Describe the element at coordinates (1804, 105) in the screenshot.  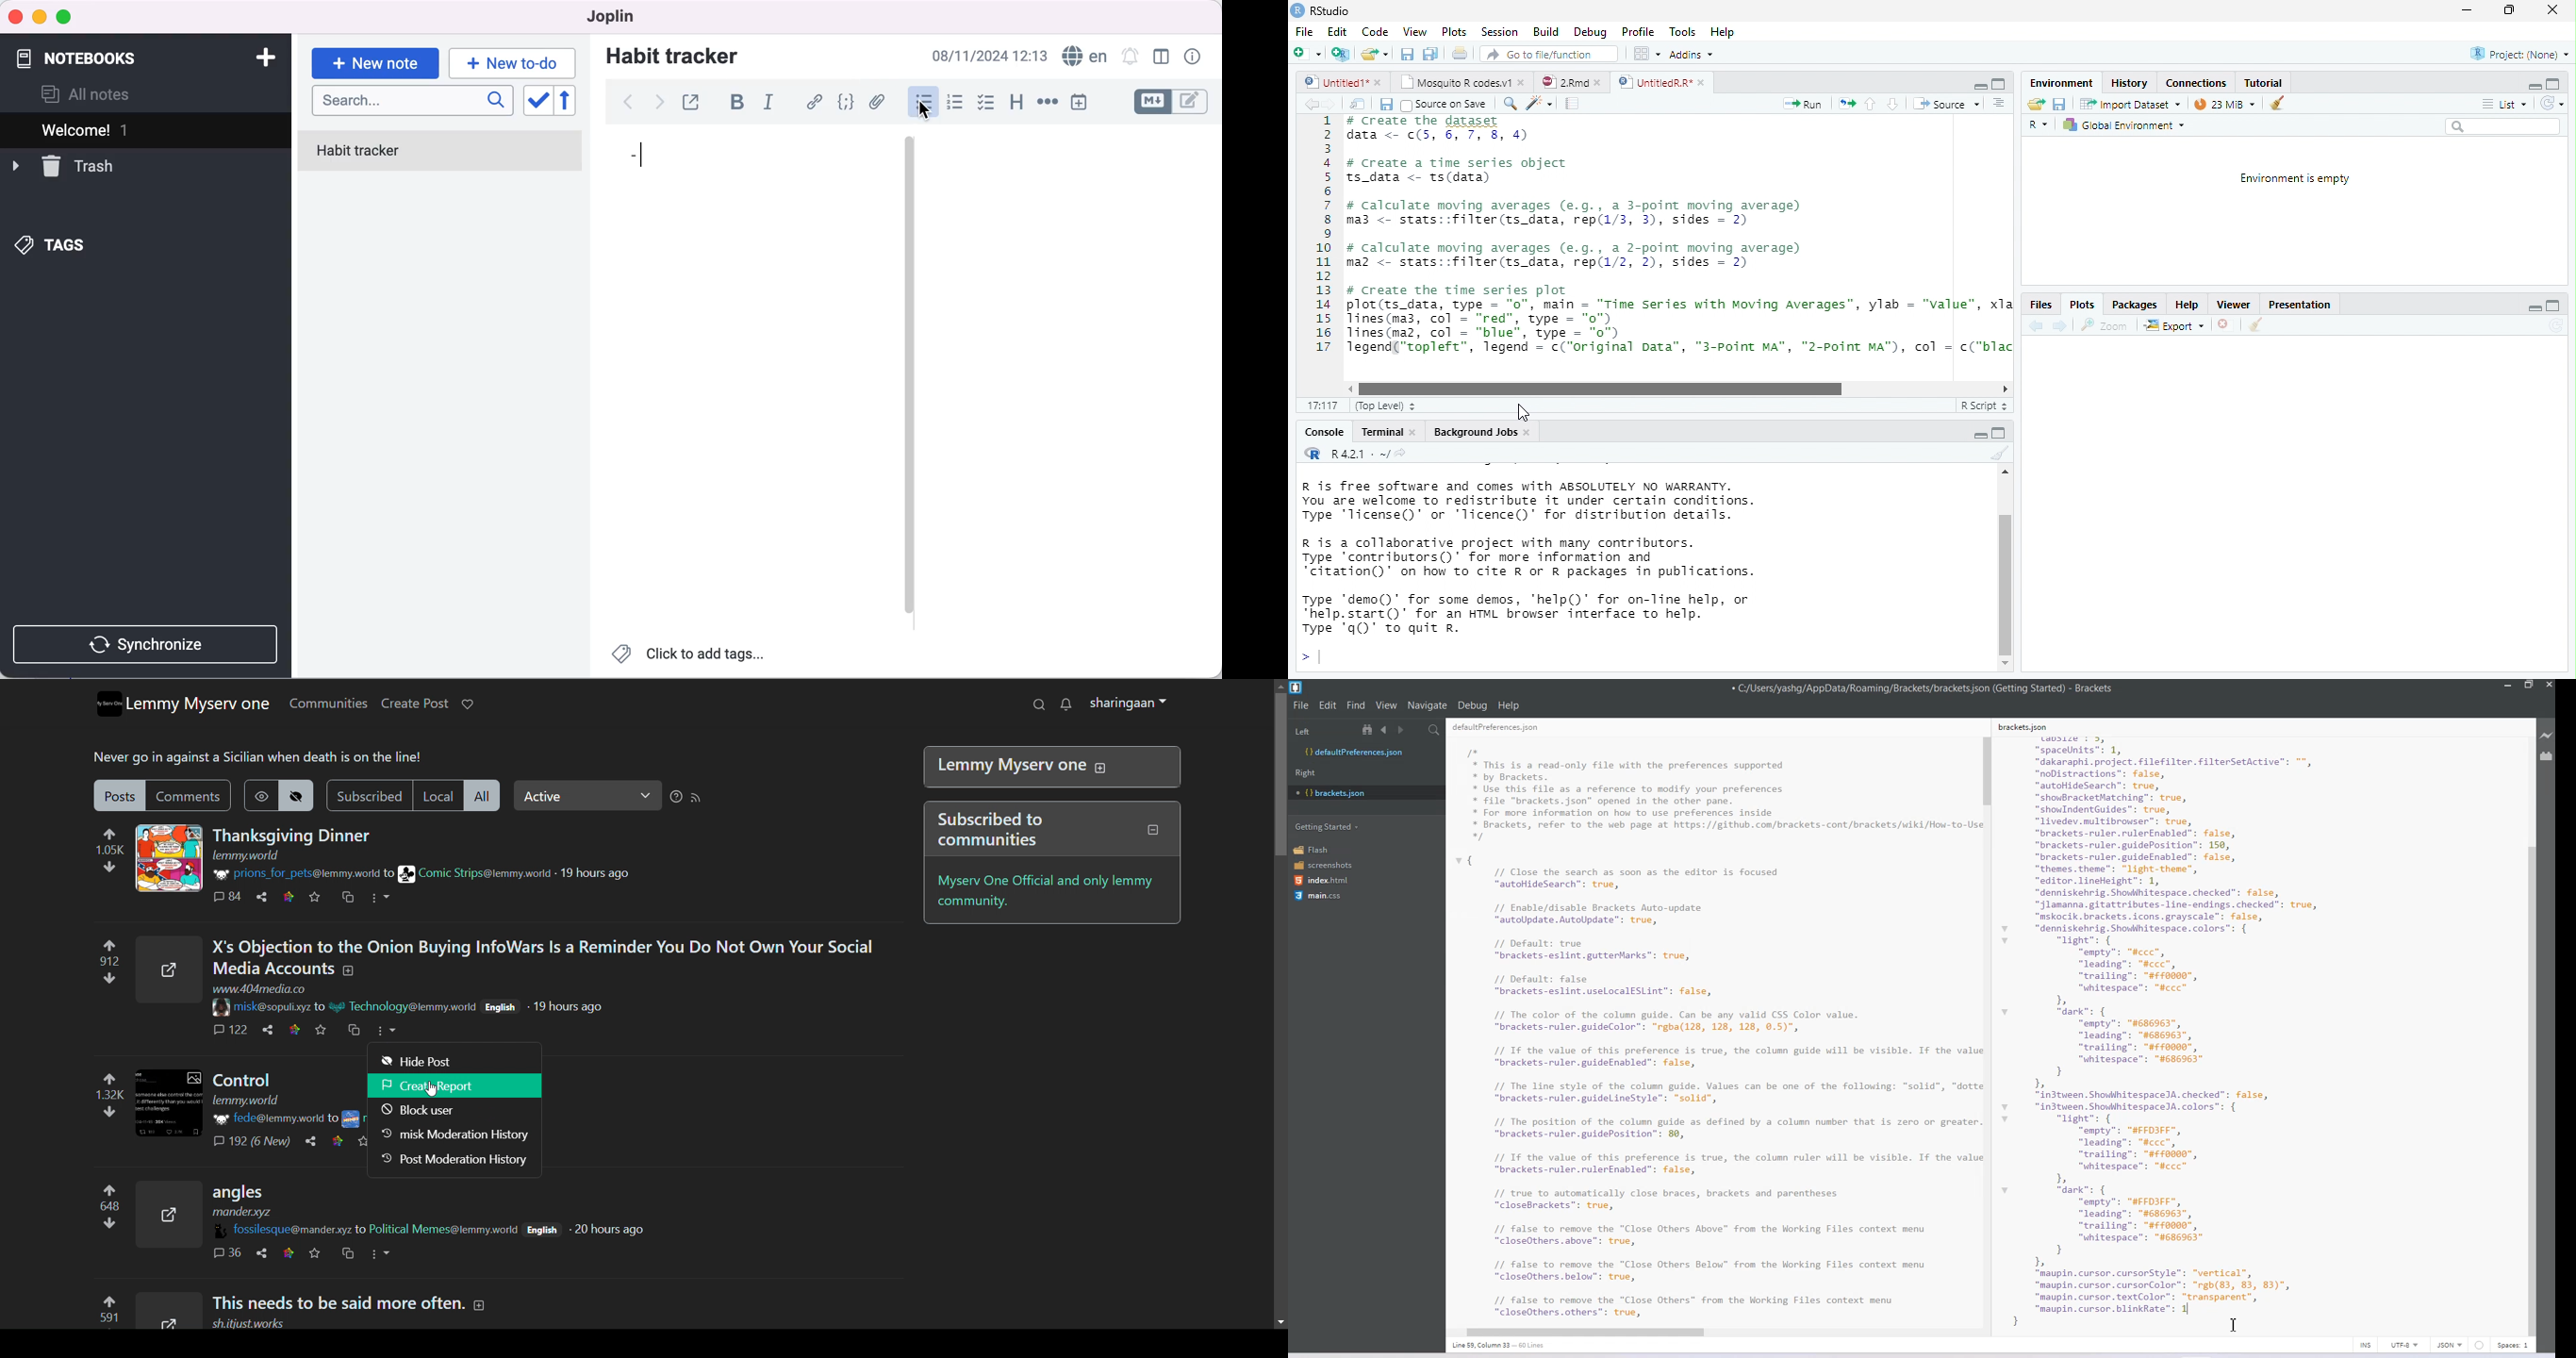
I see `Run` at that location.